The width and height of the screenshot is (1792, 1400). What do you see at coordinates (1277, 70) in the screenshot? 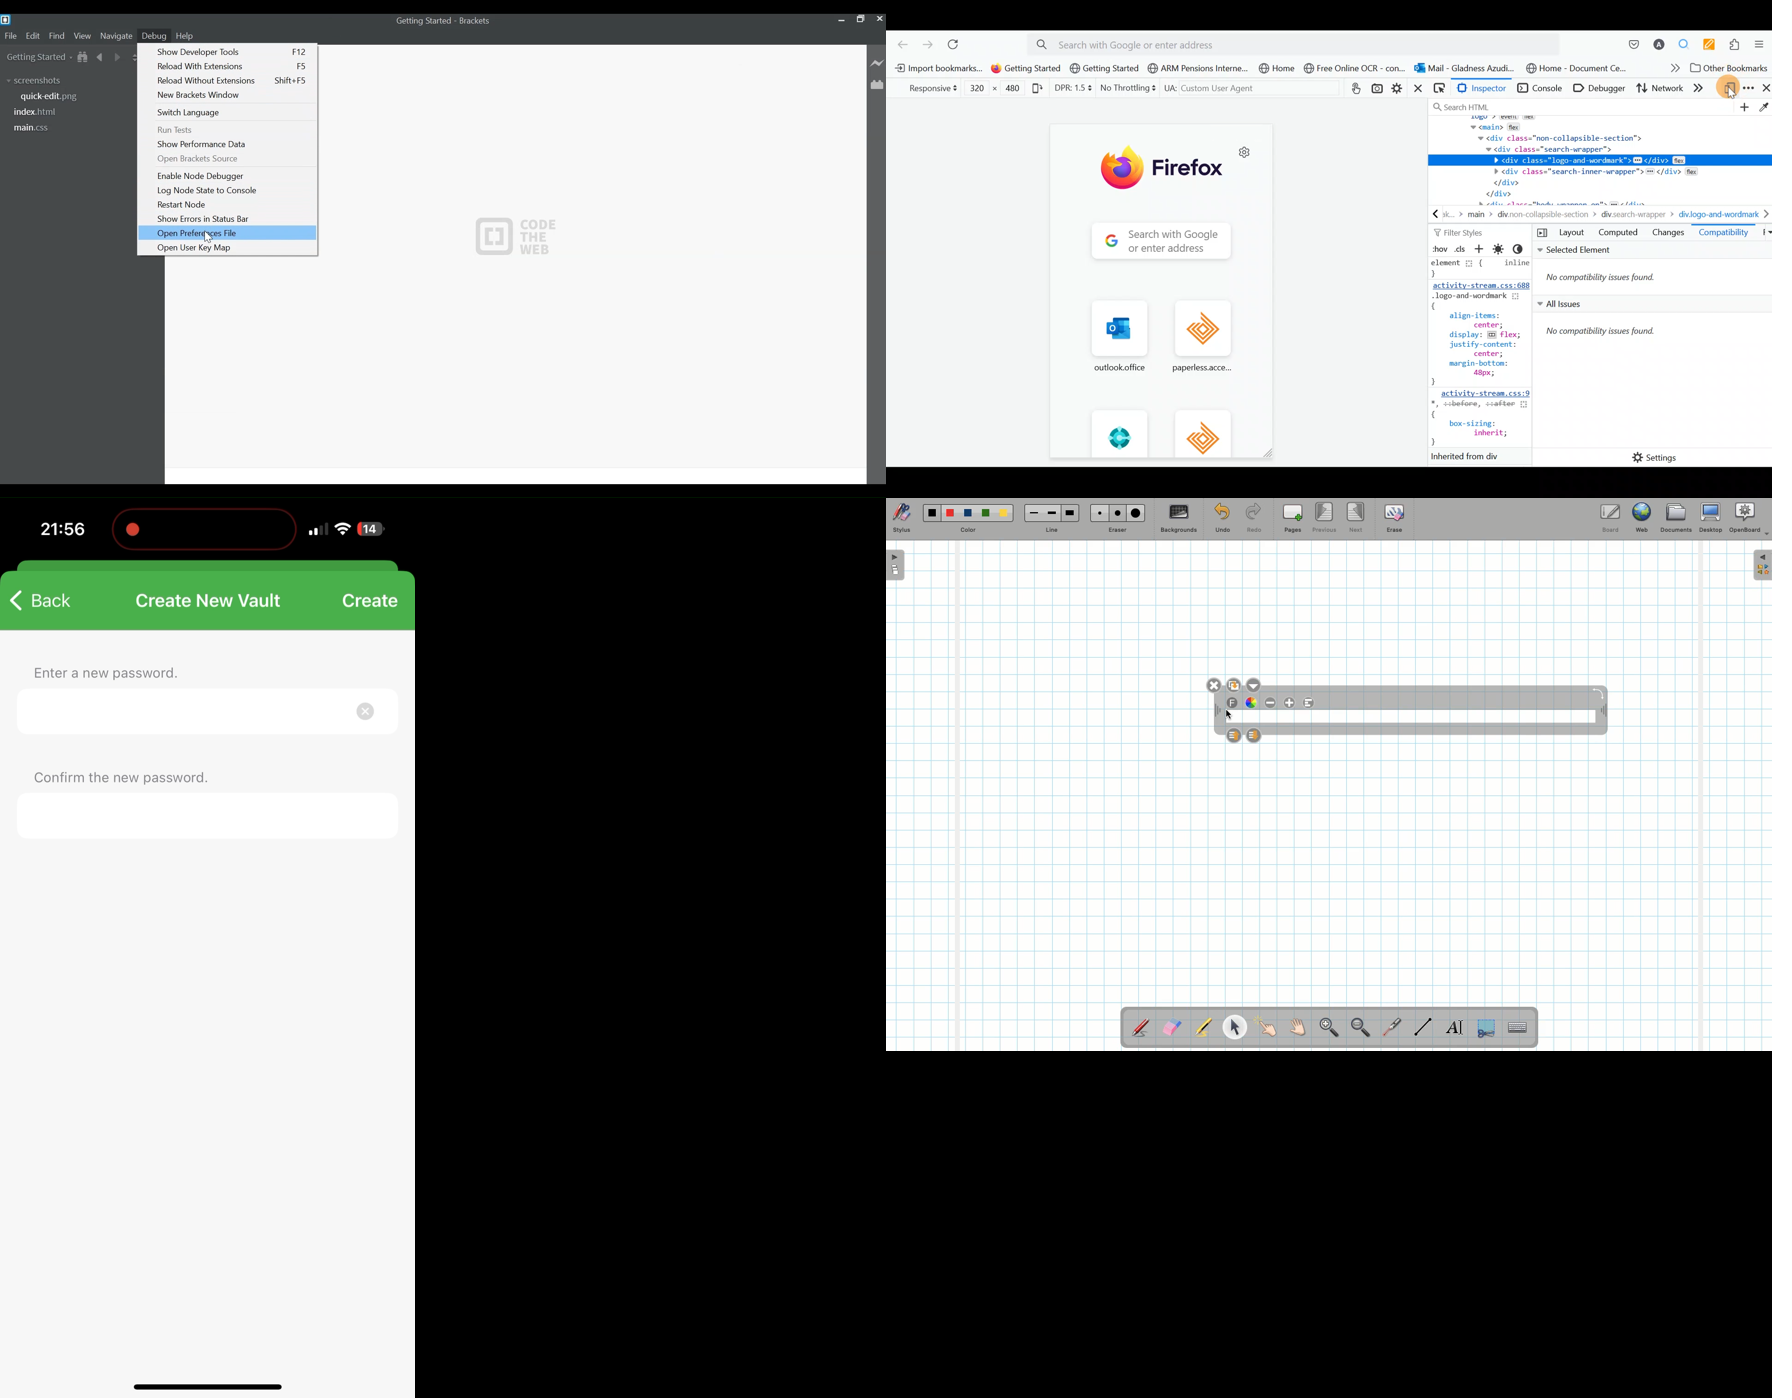
I see `Bookmark 5` at bounding box center [1277, 70].